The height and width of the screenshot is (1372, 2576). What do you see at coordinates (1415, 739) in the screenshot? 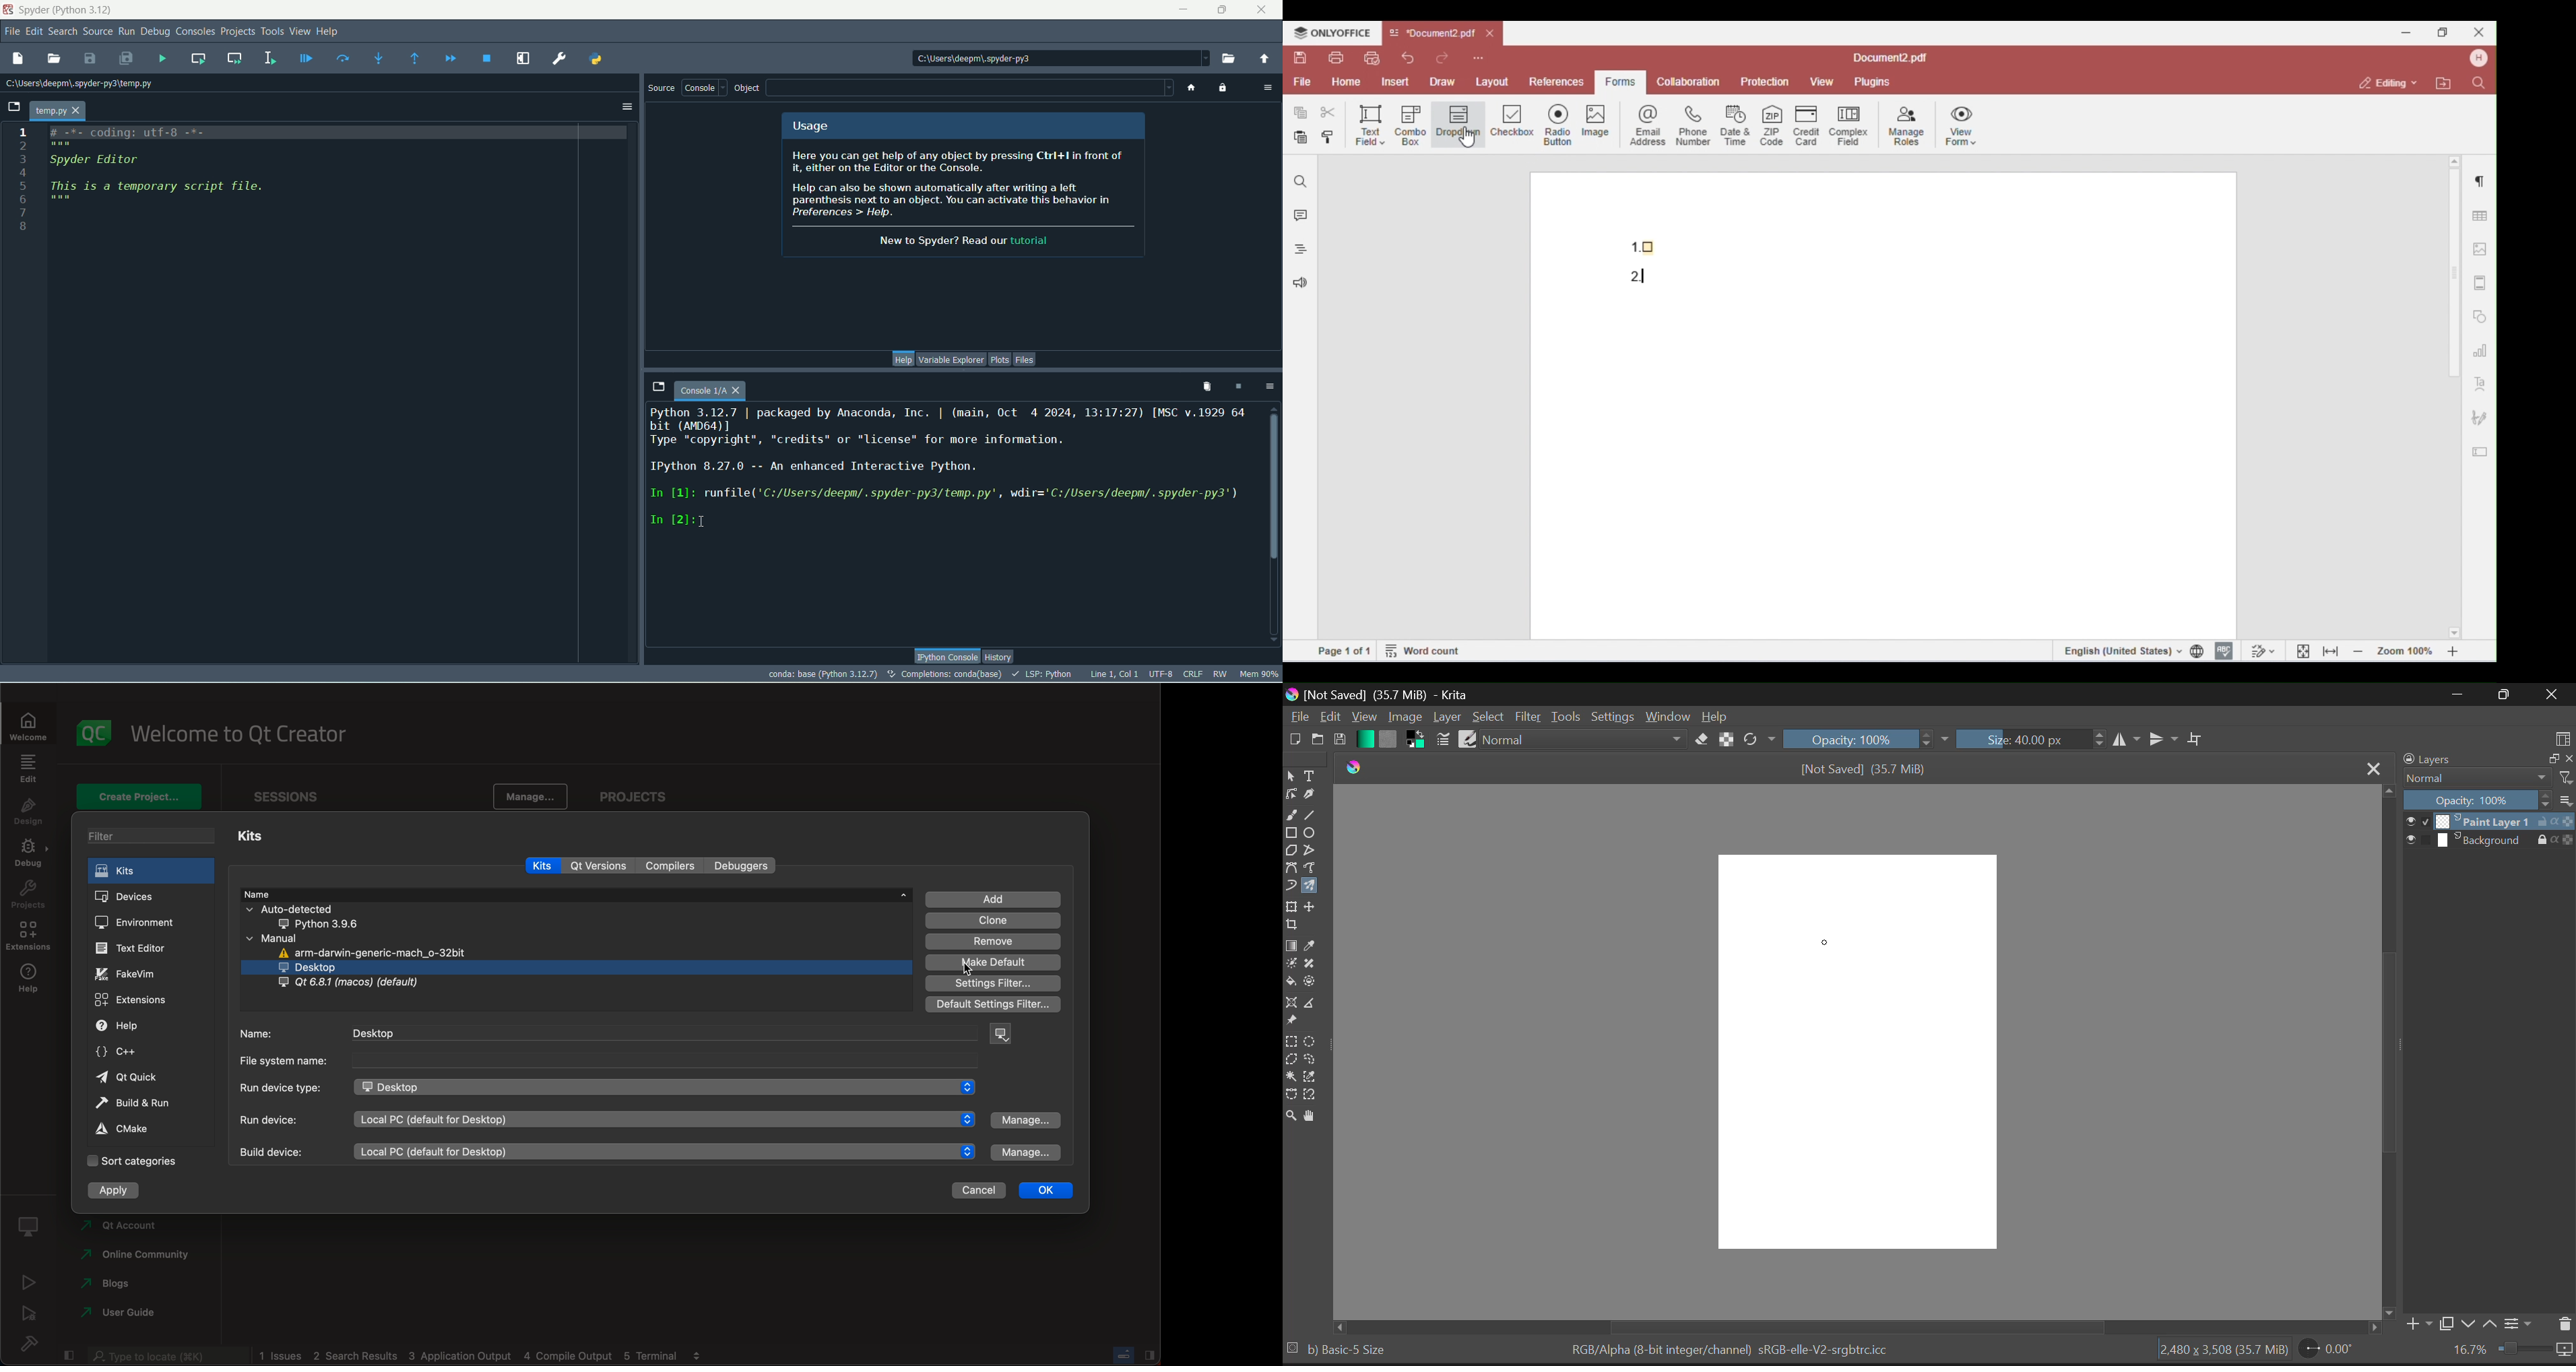
I see `Colors in Use` at bounding box center [1415, 739].